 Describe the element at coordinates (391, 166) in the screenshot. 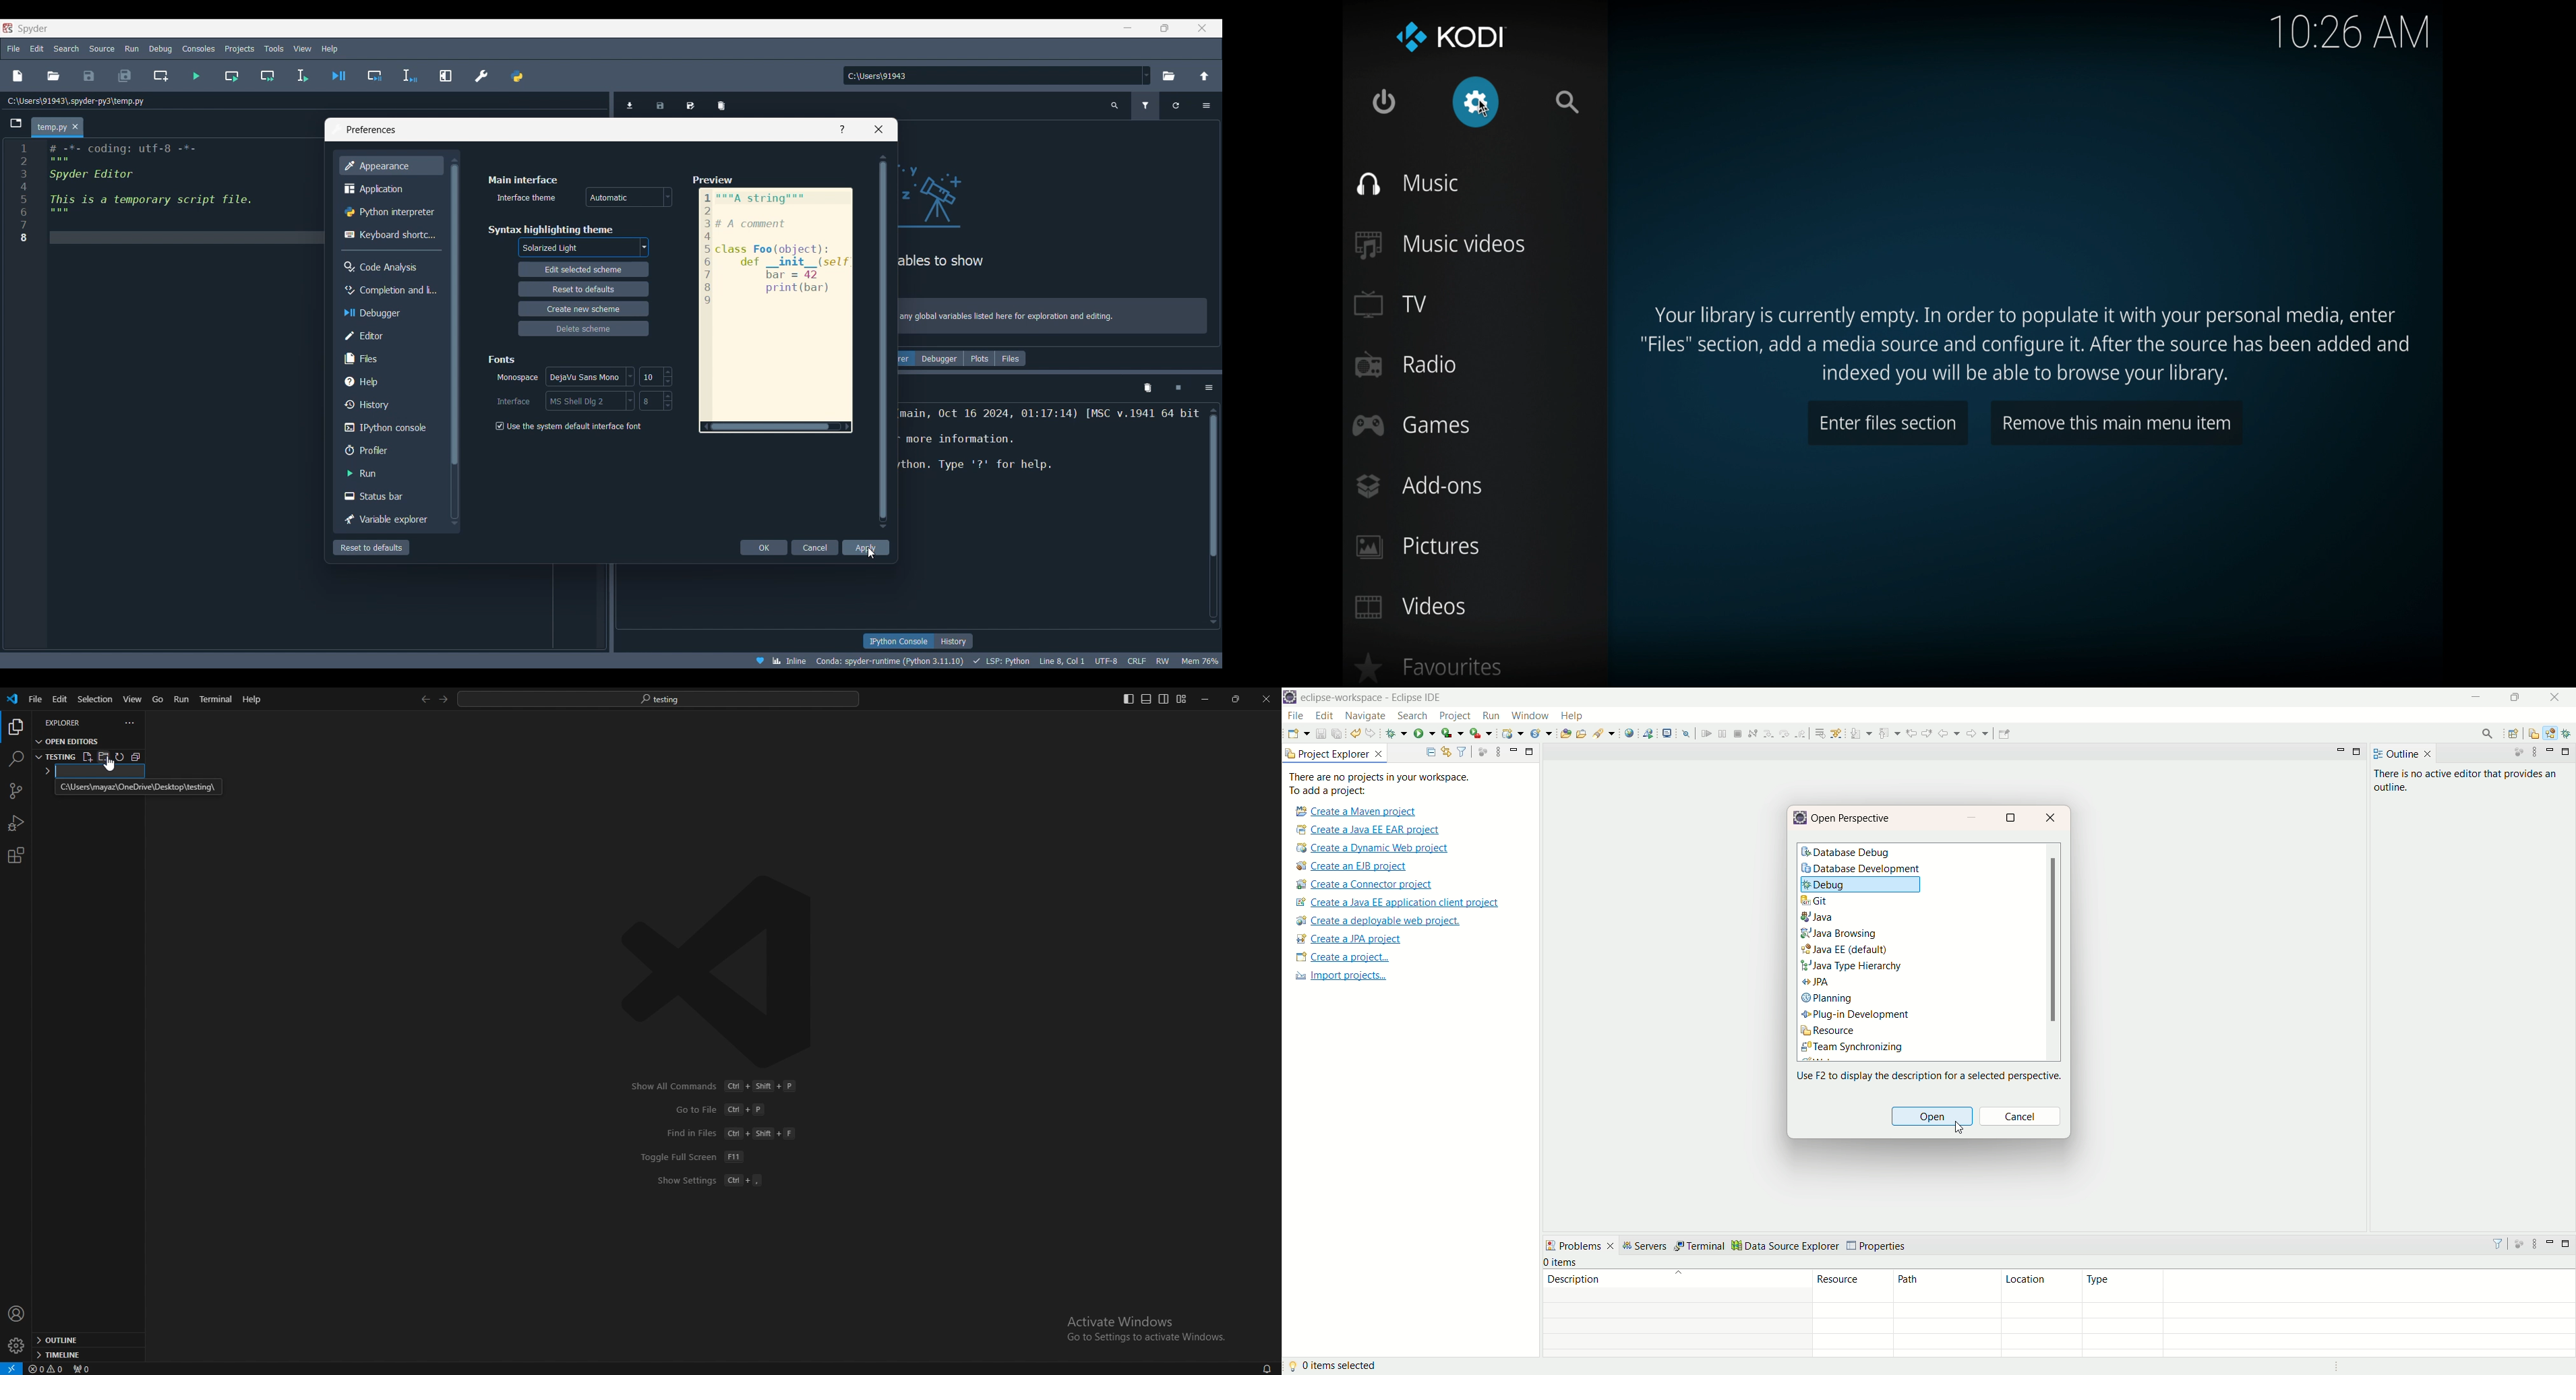

I see `Appearance, current selection highlighted` at that location.